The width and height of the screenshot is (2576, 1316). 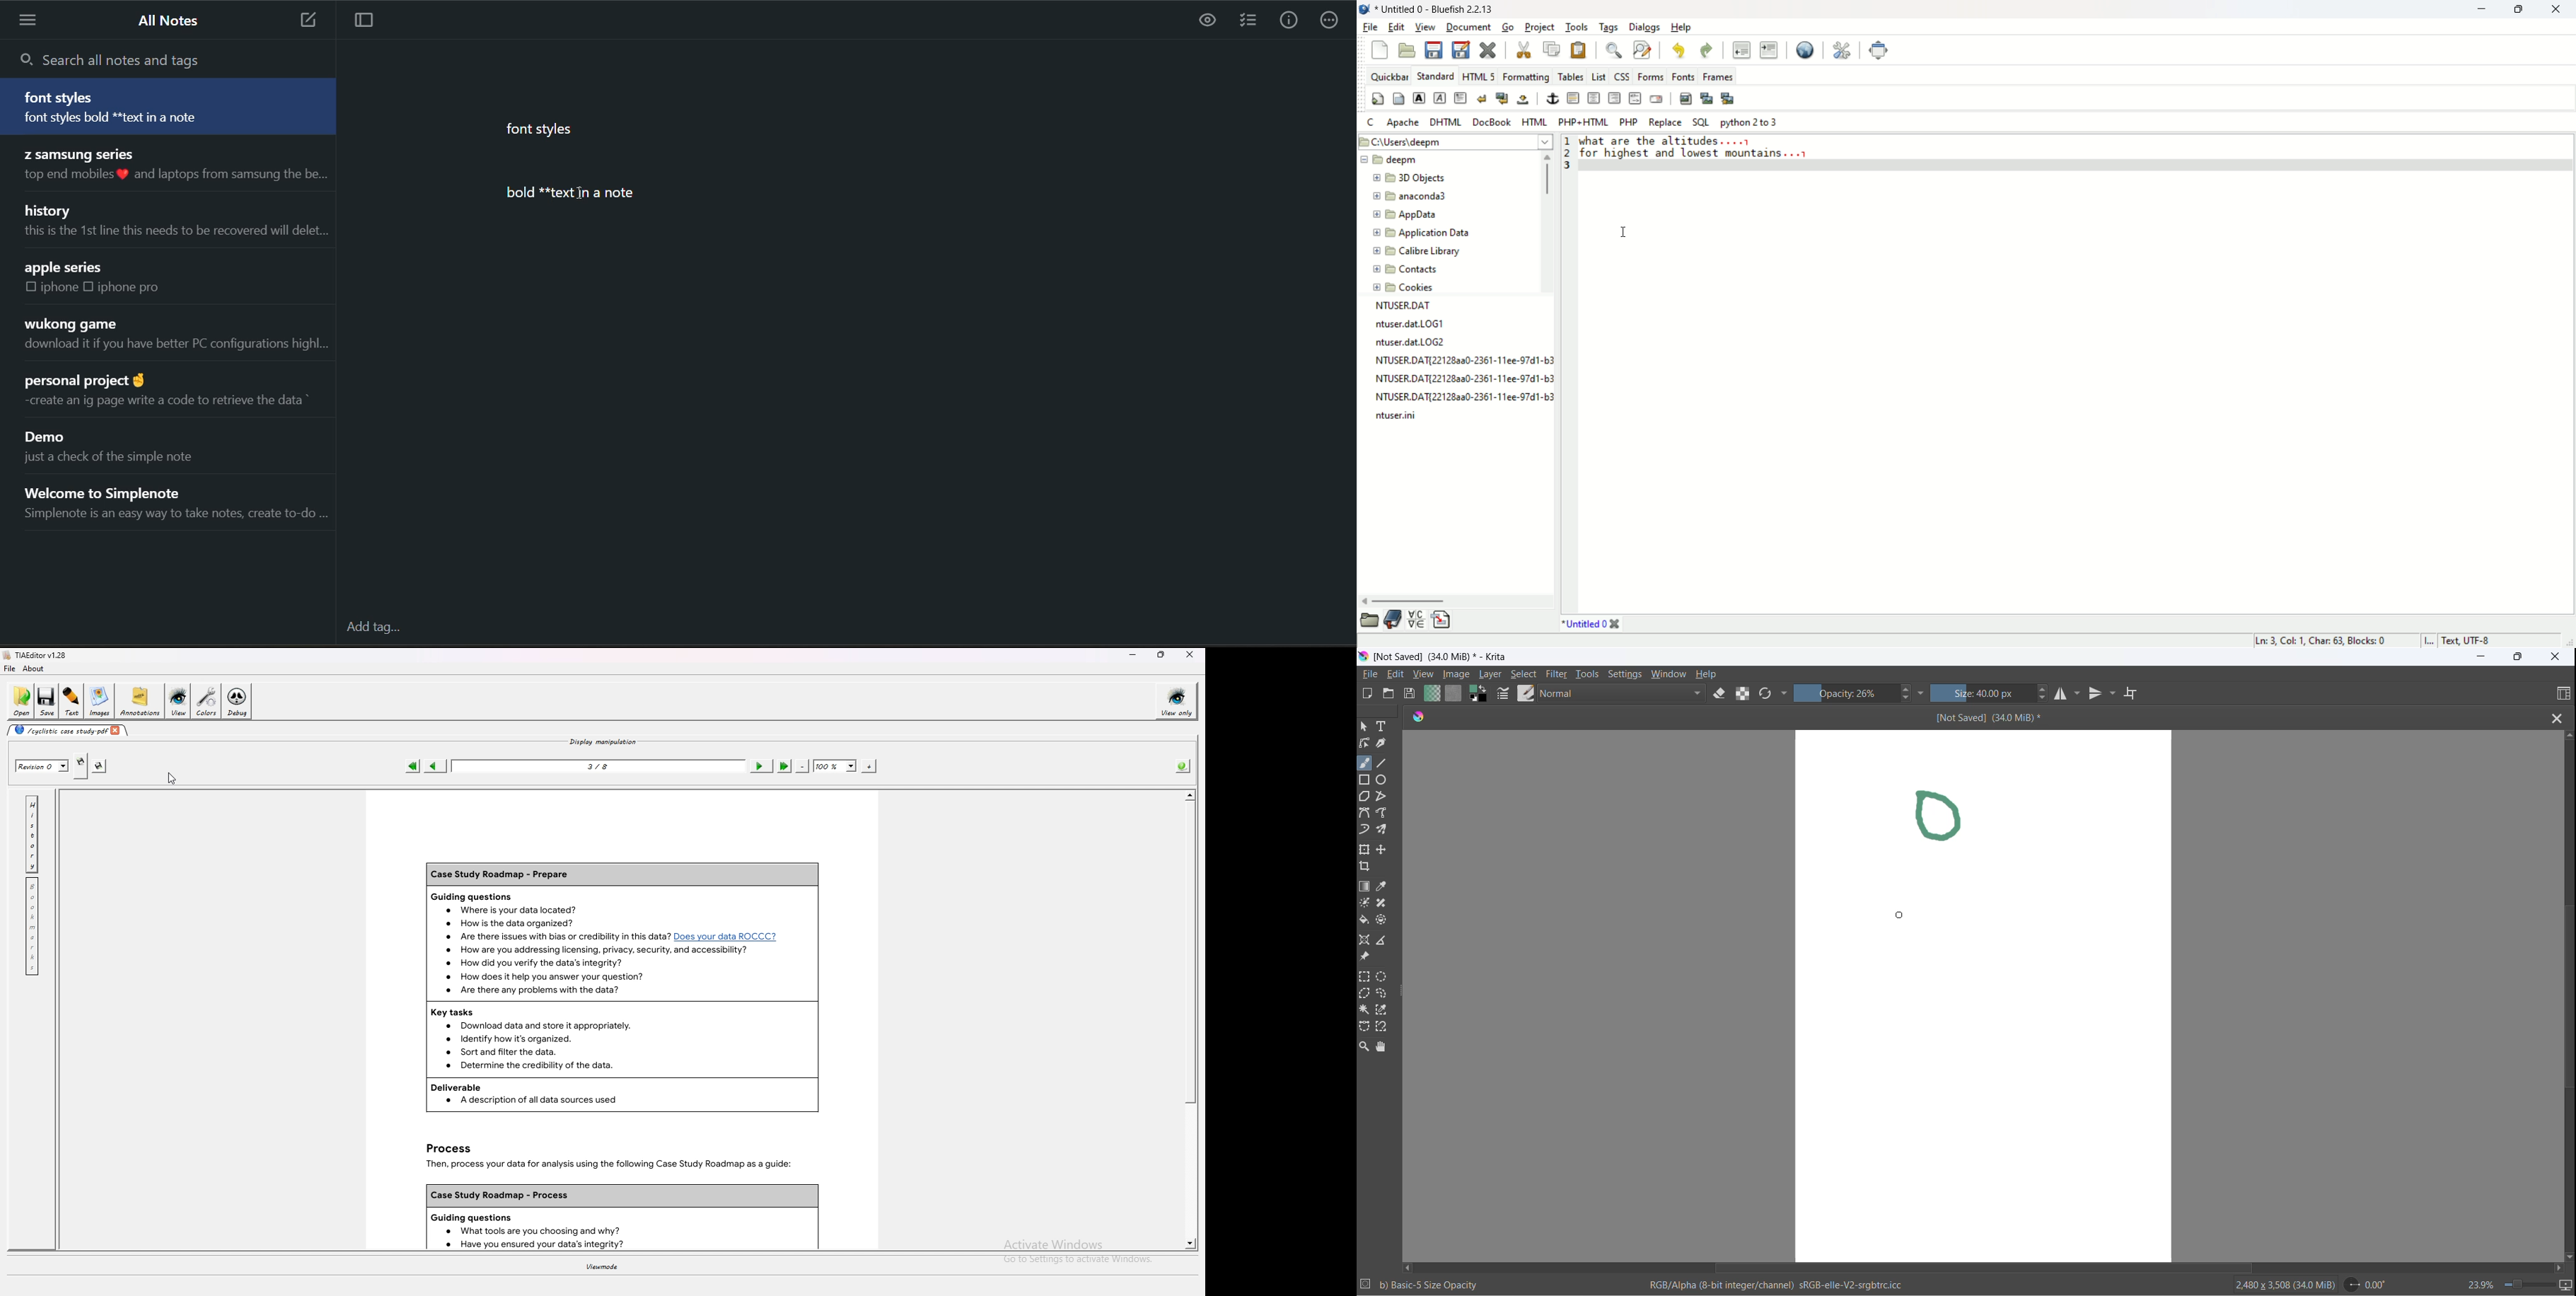 What do you see at coordinates (1385, 848) in the screenshot?
I see `move a layer` at bounding box center [1385, 848].